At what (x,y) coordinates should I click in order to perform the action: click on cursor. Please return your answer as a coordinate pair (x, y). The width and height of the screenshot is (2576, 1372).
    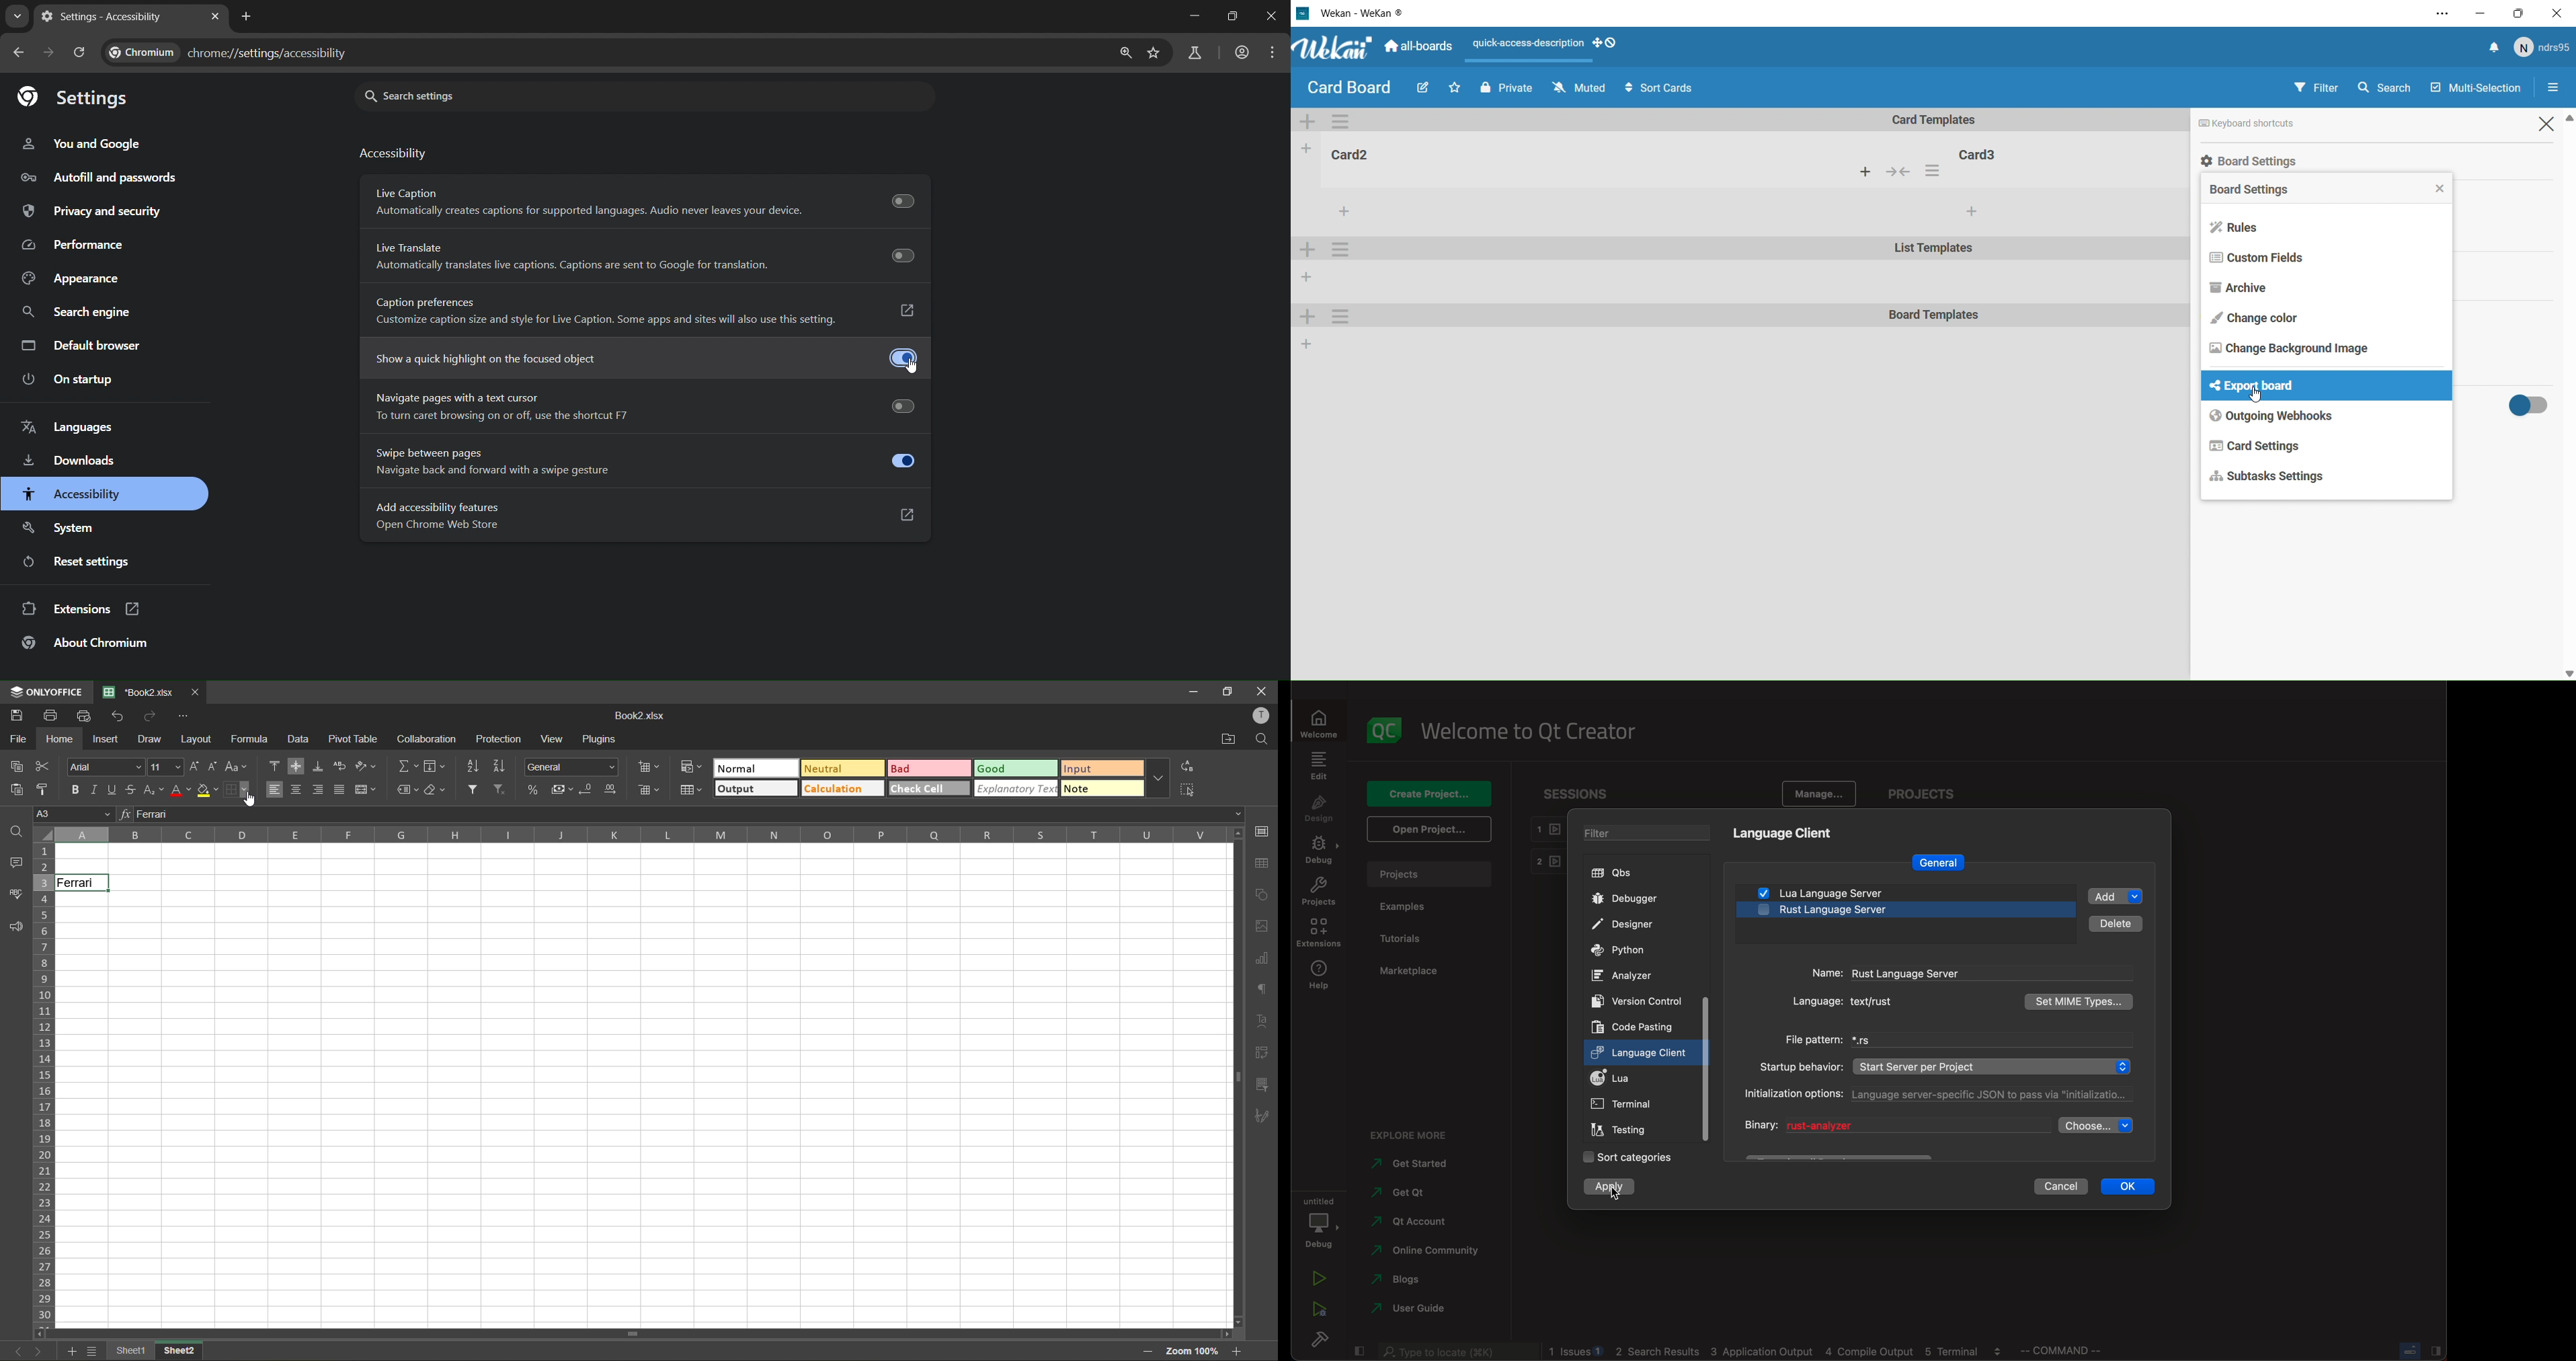
    Looking at the image, I should click on (913, 369).